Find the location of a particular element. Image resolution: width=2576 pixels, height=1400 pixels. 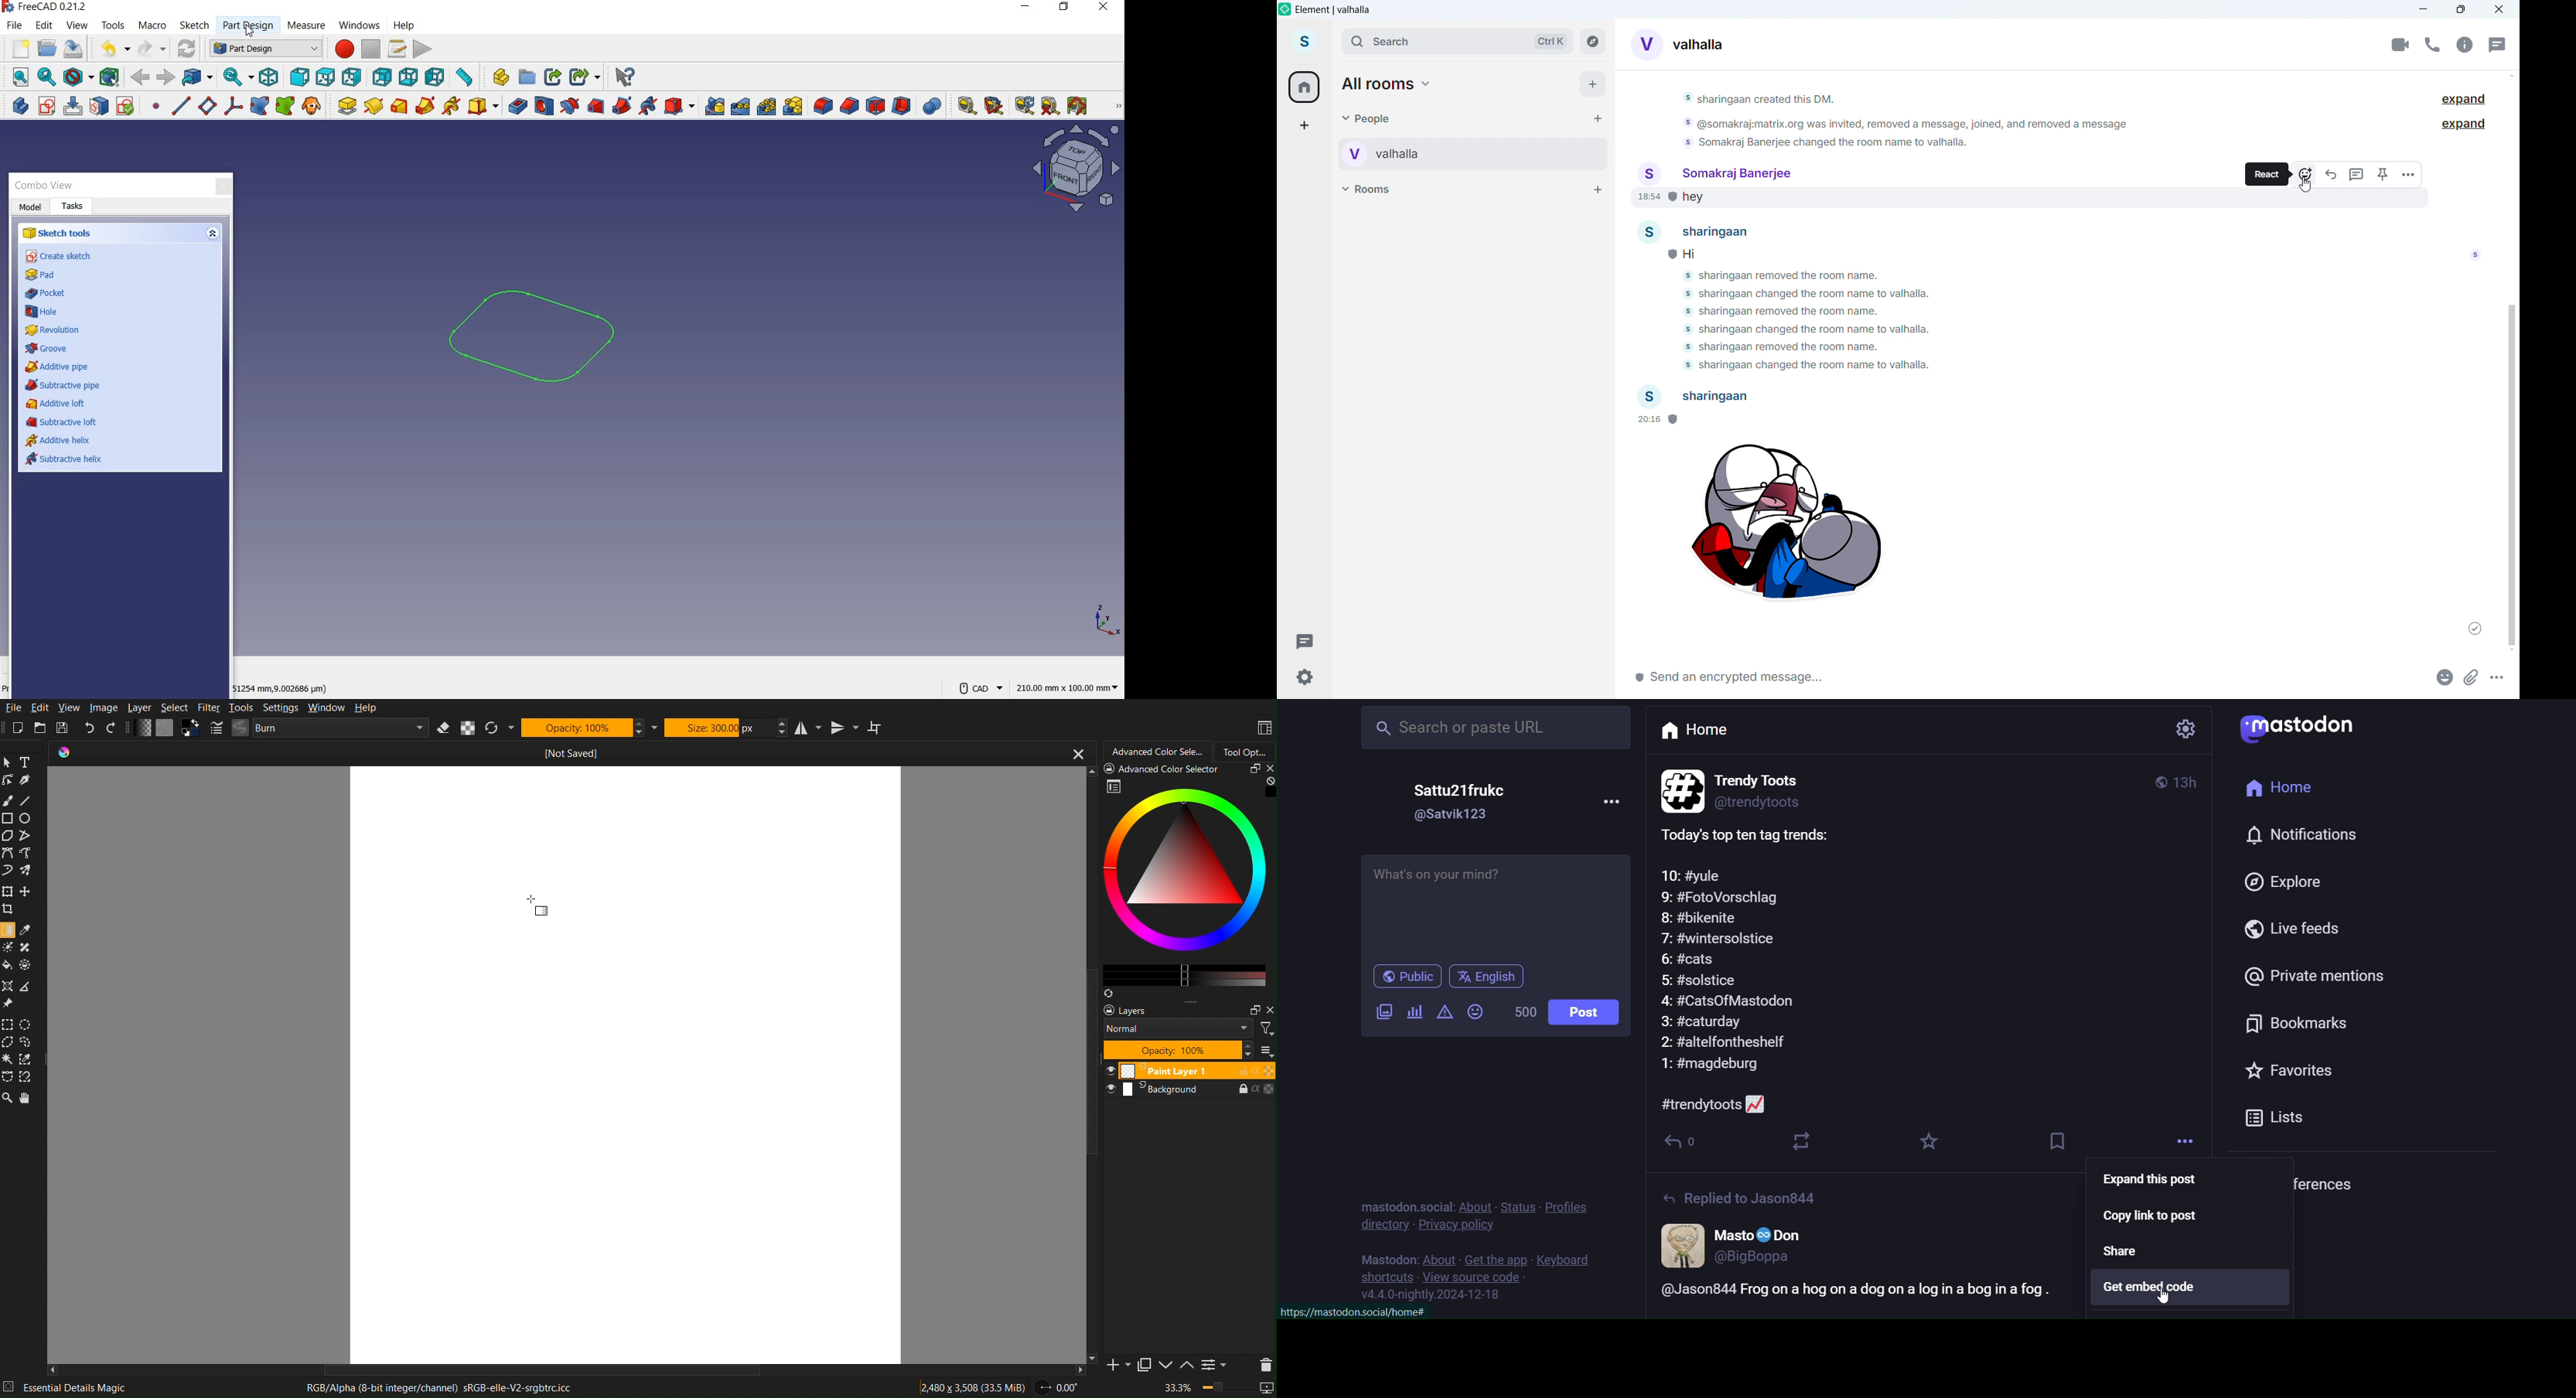

Essential Details Magic is located at coordinates (77, 1387).